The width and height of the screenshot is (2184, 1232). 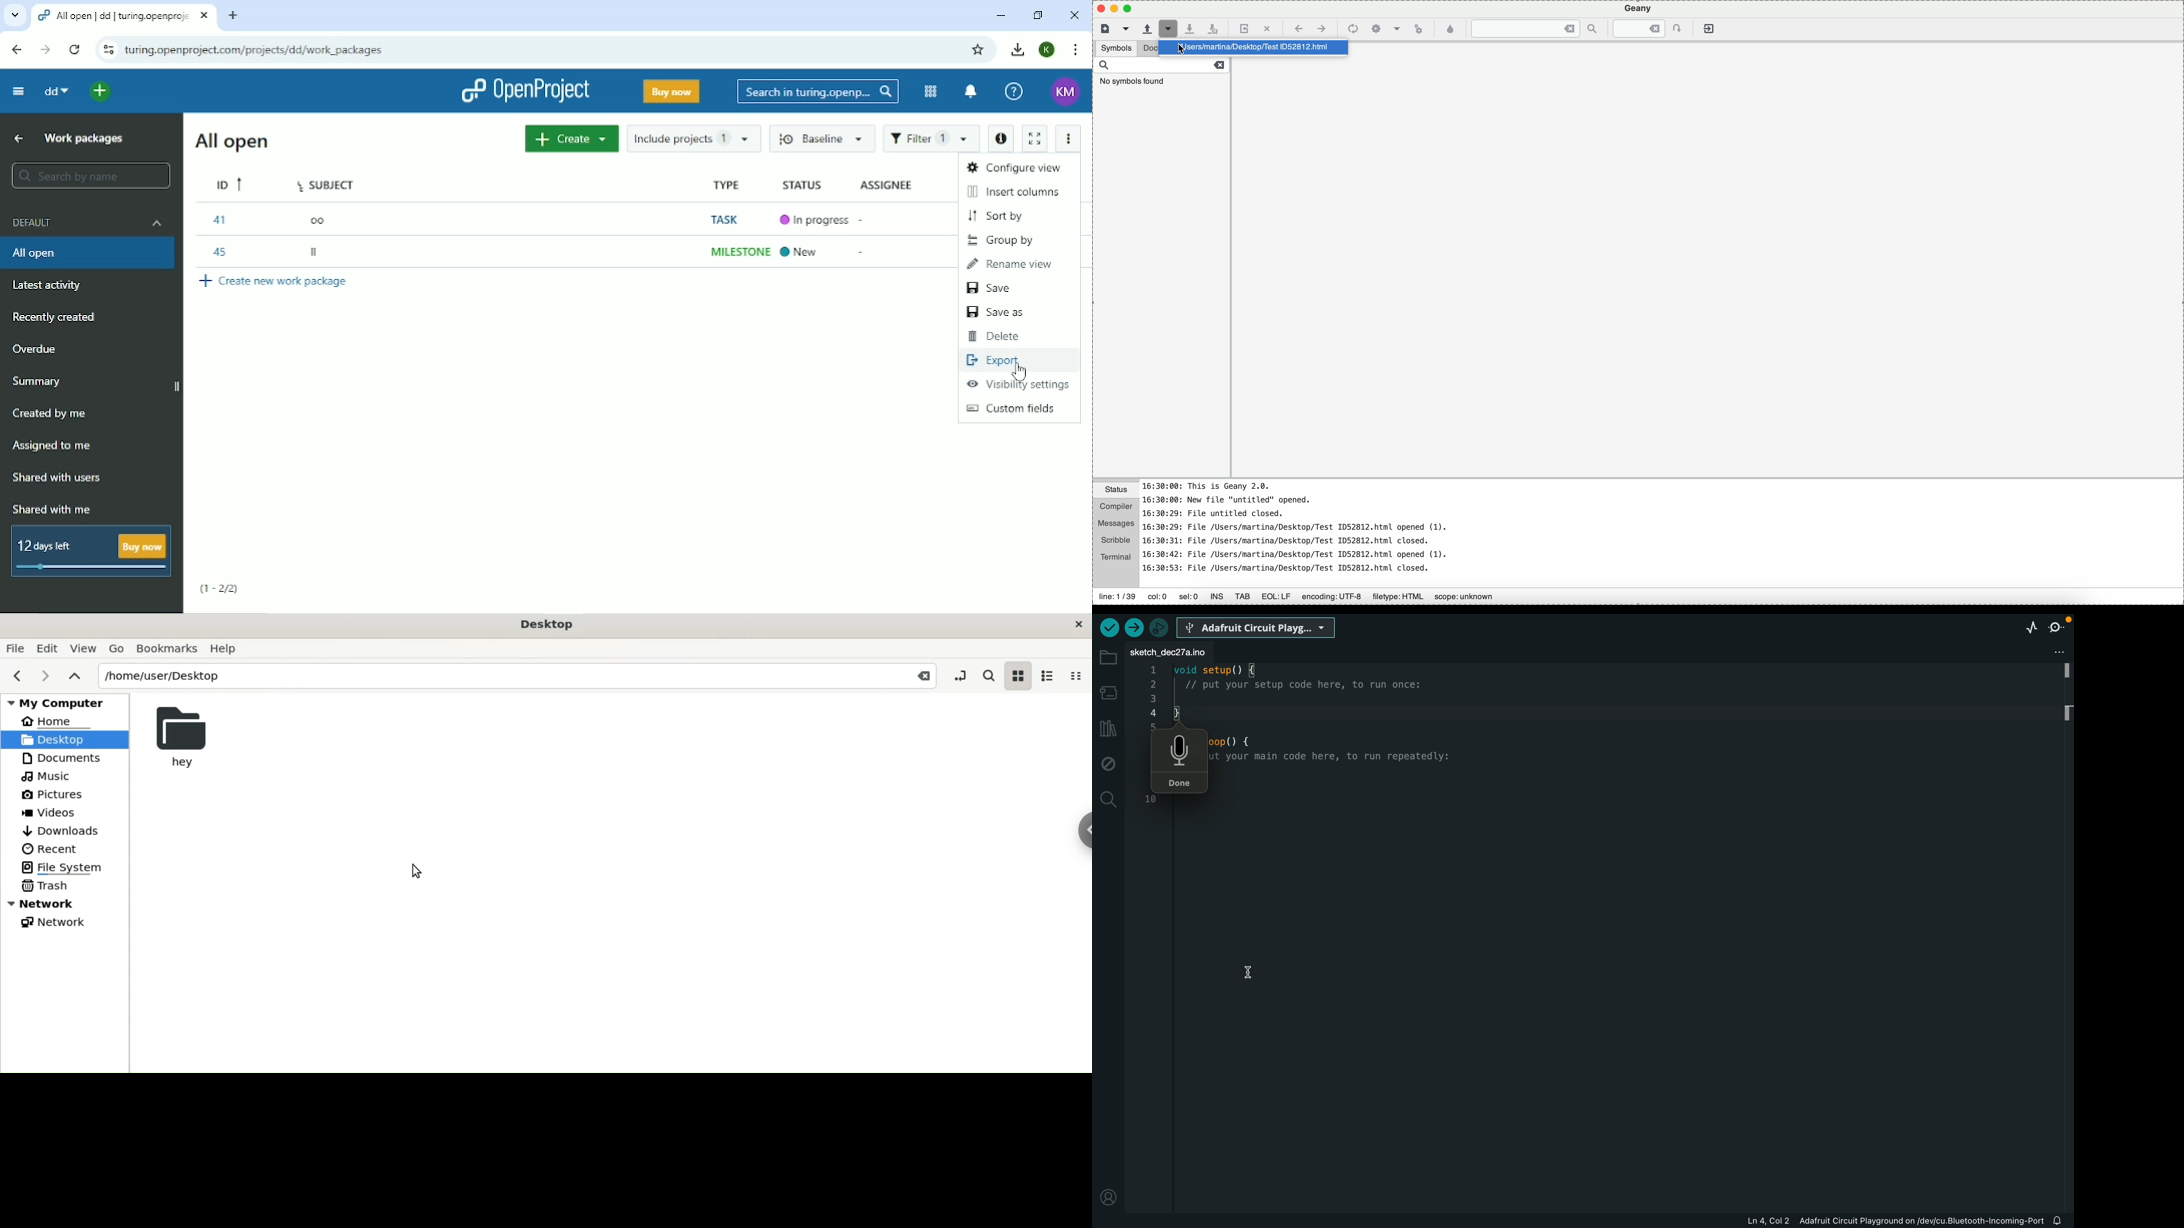 What do you see at coordinates (1252, 49) in the screenshot?
I see `users:martina/dekstop/TestID52812.html` at bounding box center [1252, 49].